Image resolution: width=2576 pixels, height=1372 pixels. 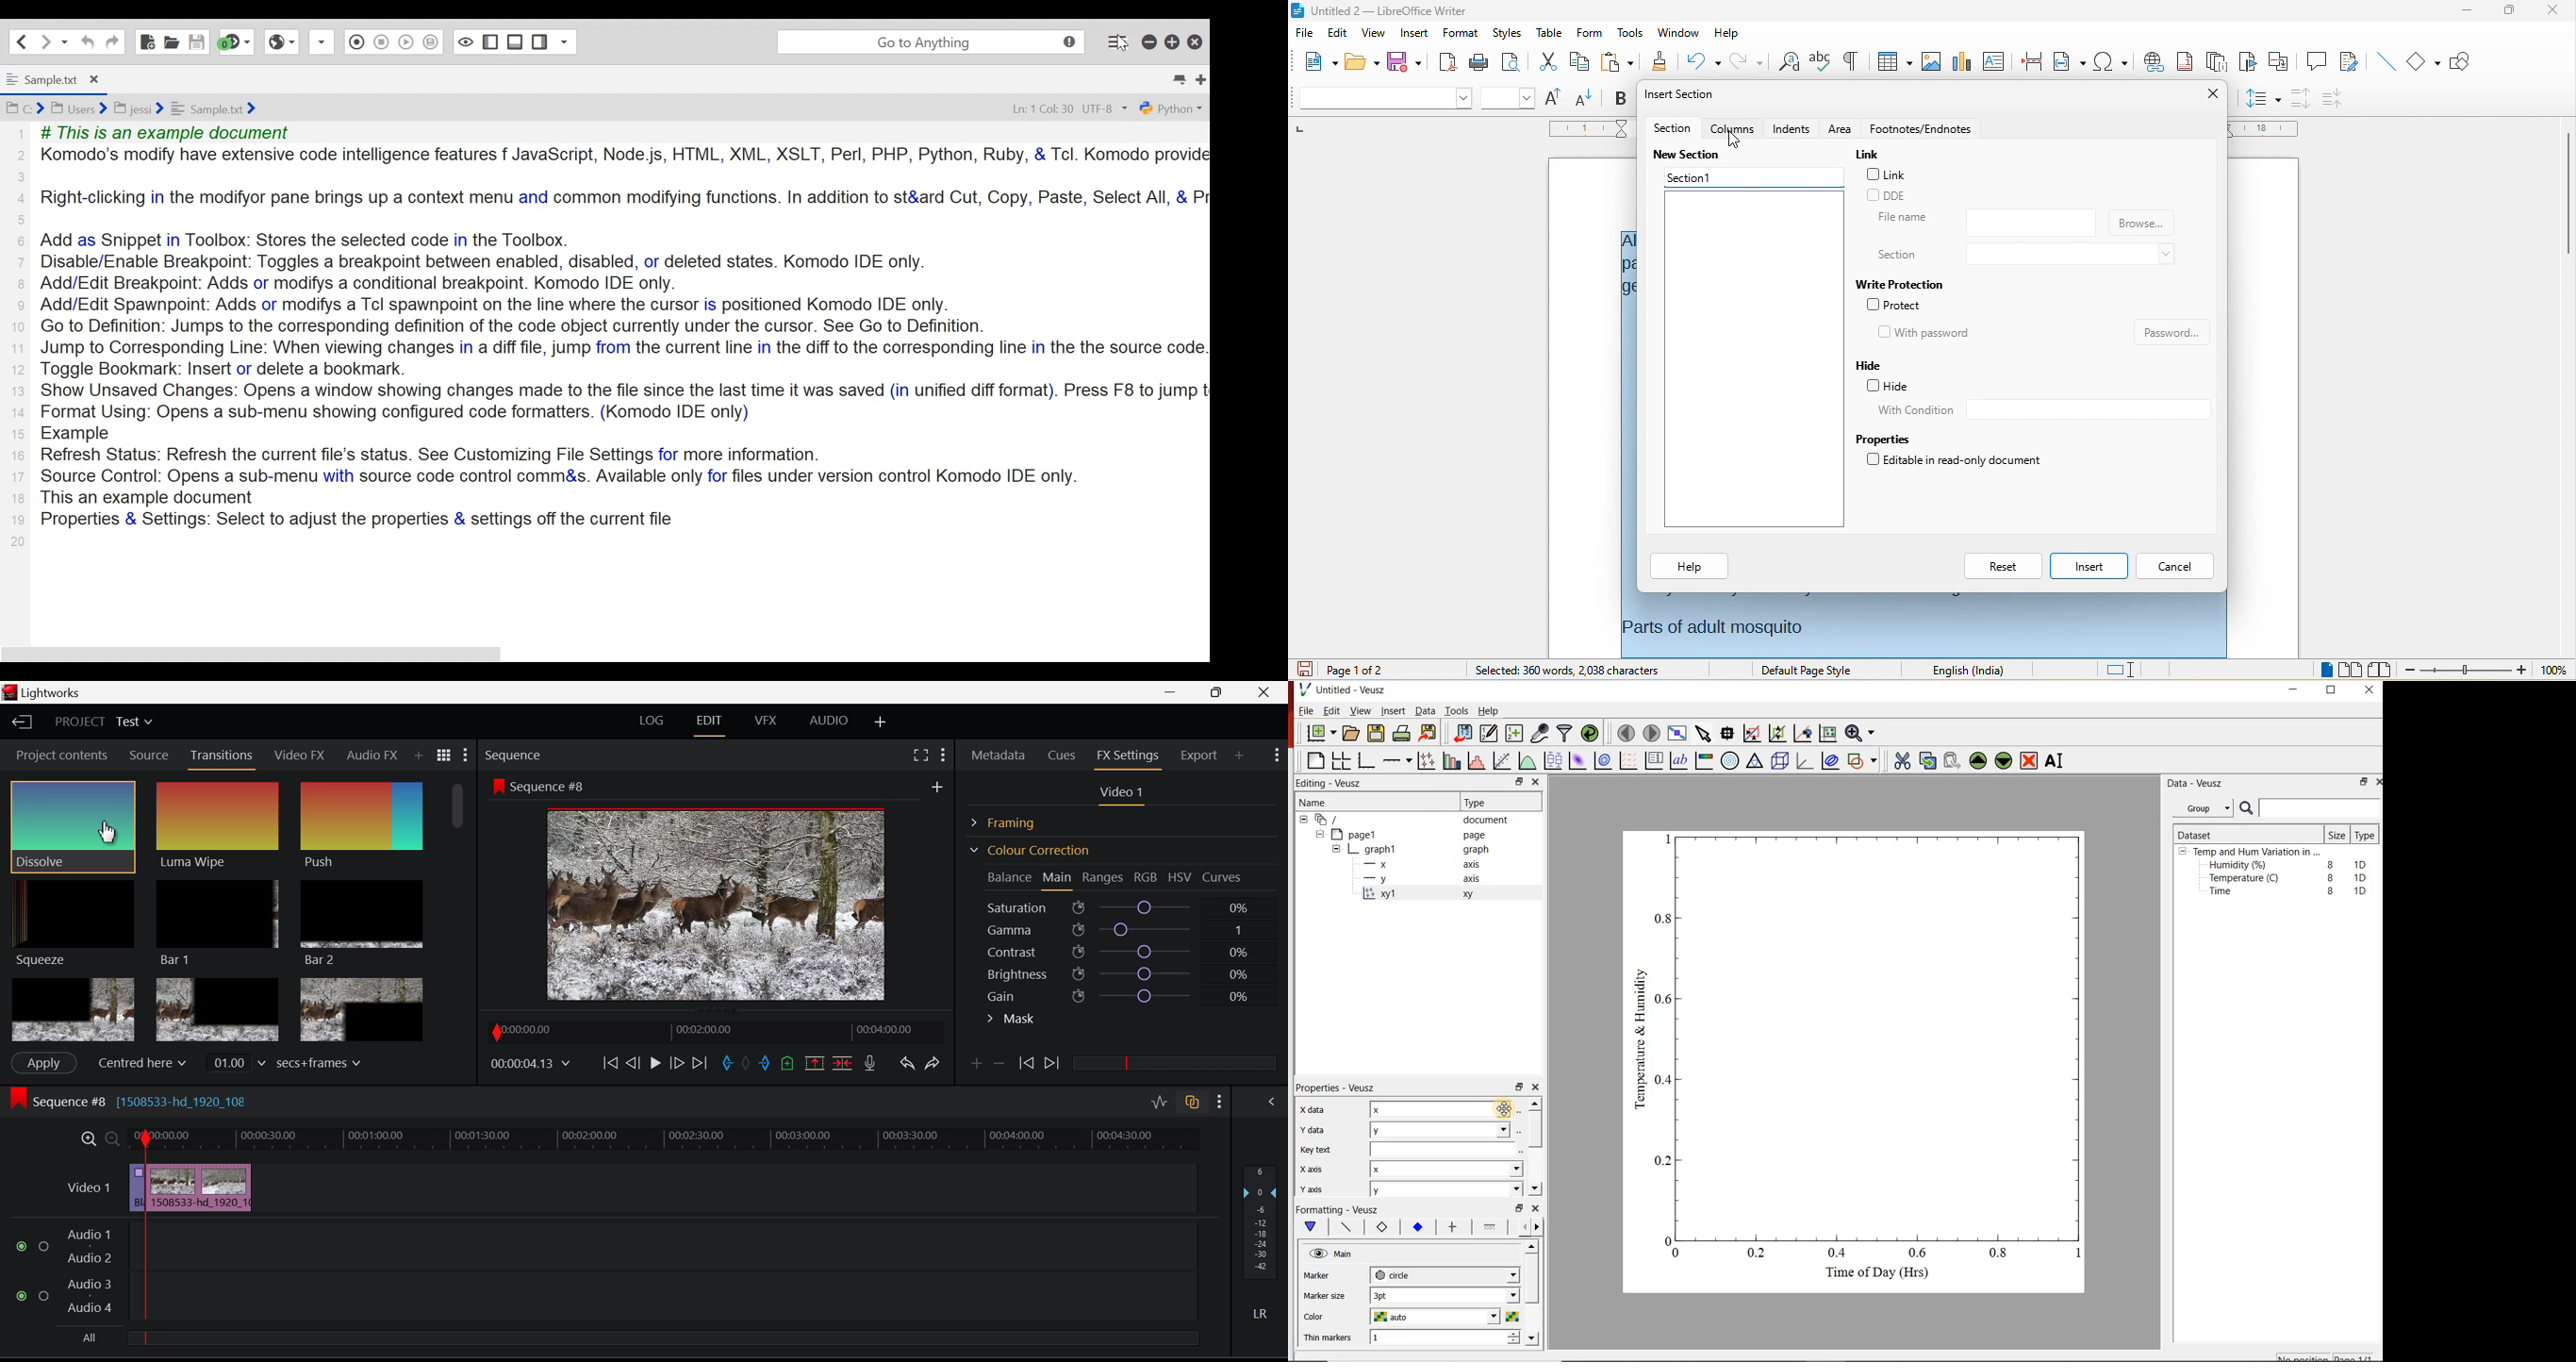 I want to click on Frame Time, so click(x=531, y=1065).